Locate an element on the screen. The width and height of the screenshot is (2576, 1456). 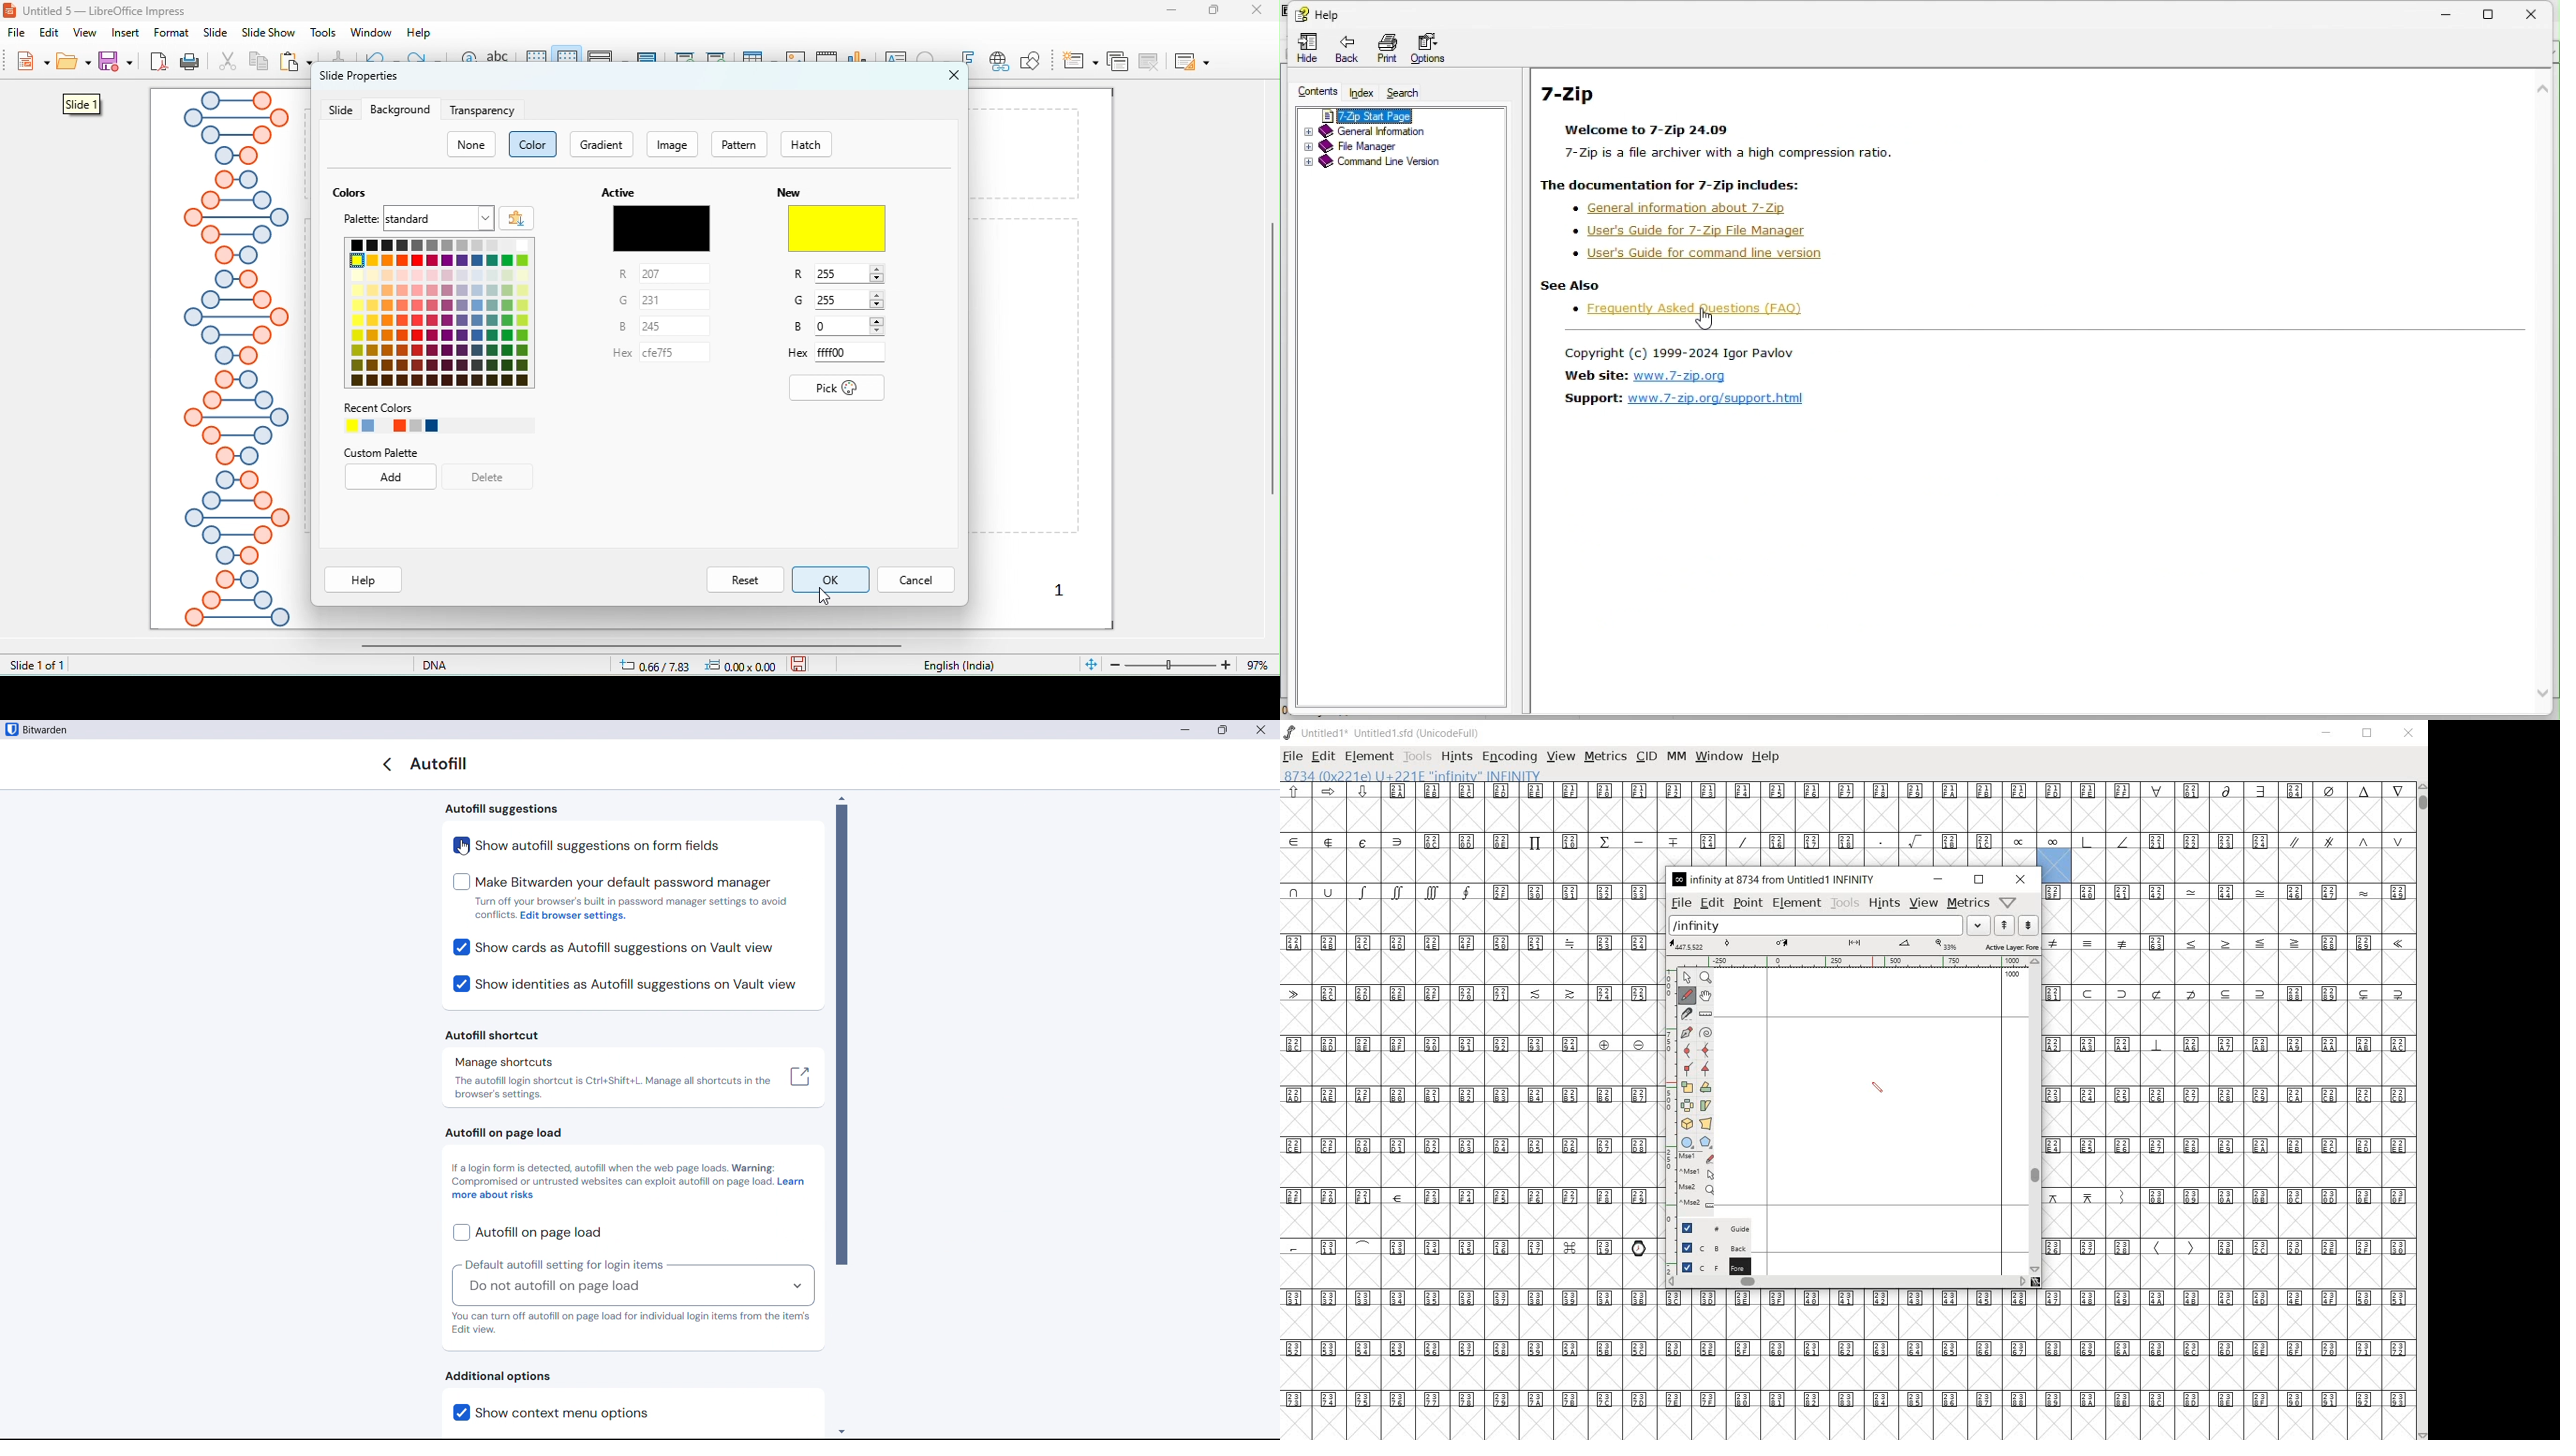
file is located at coordinates (21, 35).